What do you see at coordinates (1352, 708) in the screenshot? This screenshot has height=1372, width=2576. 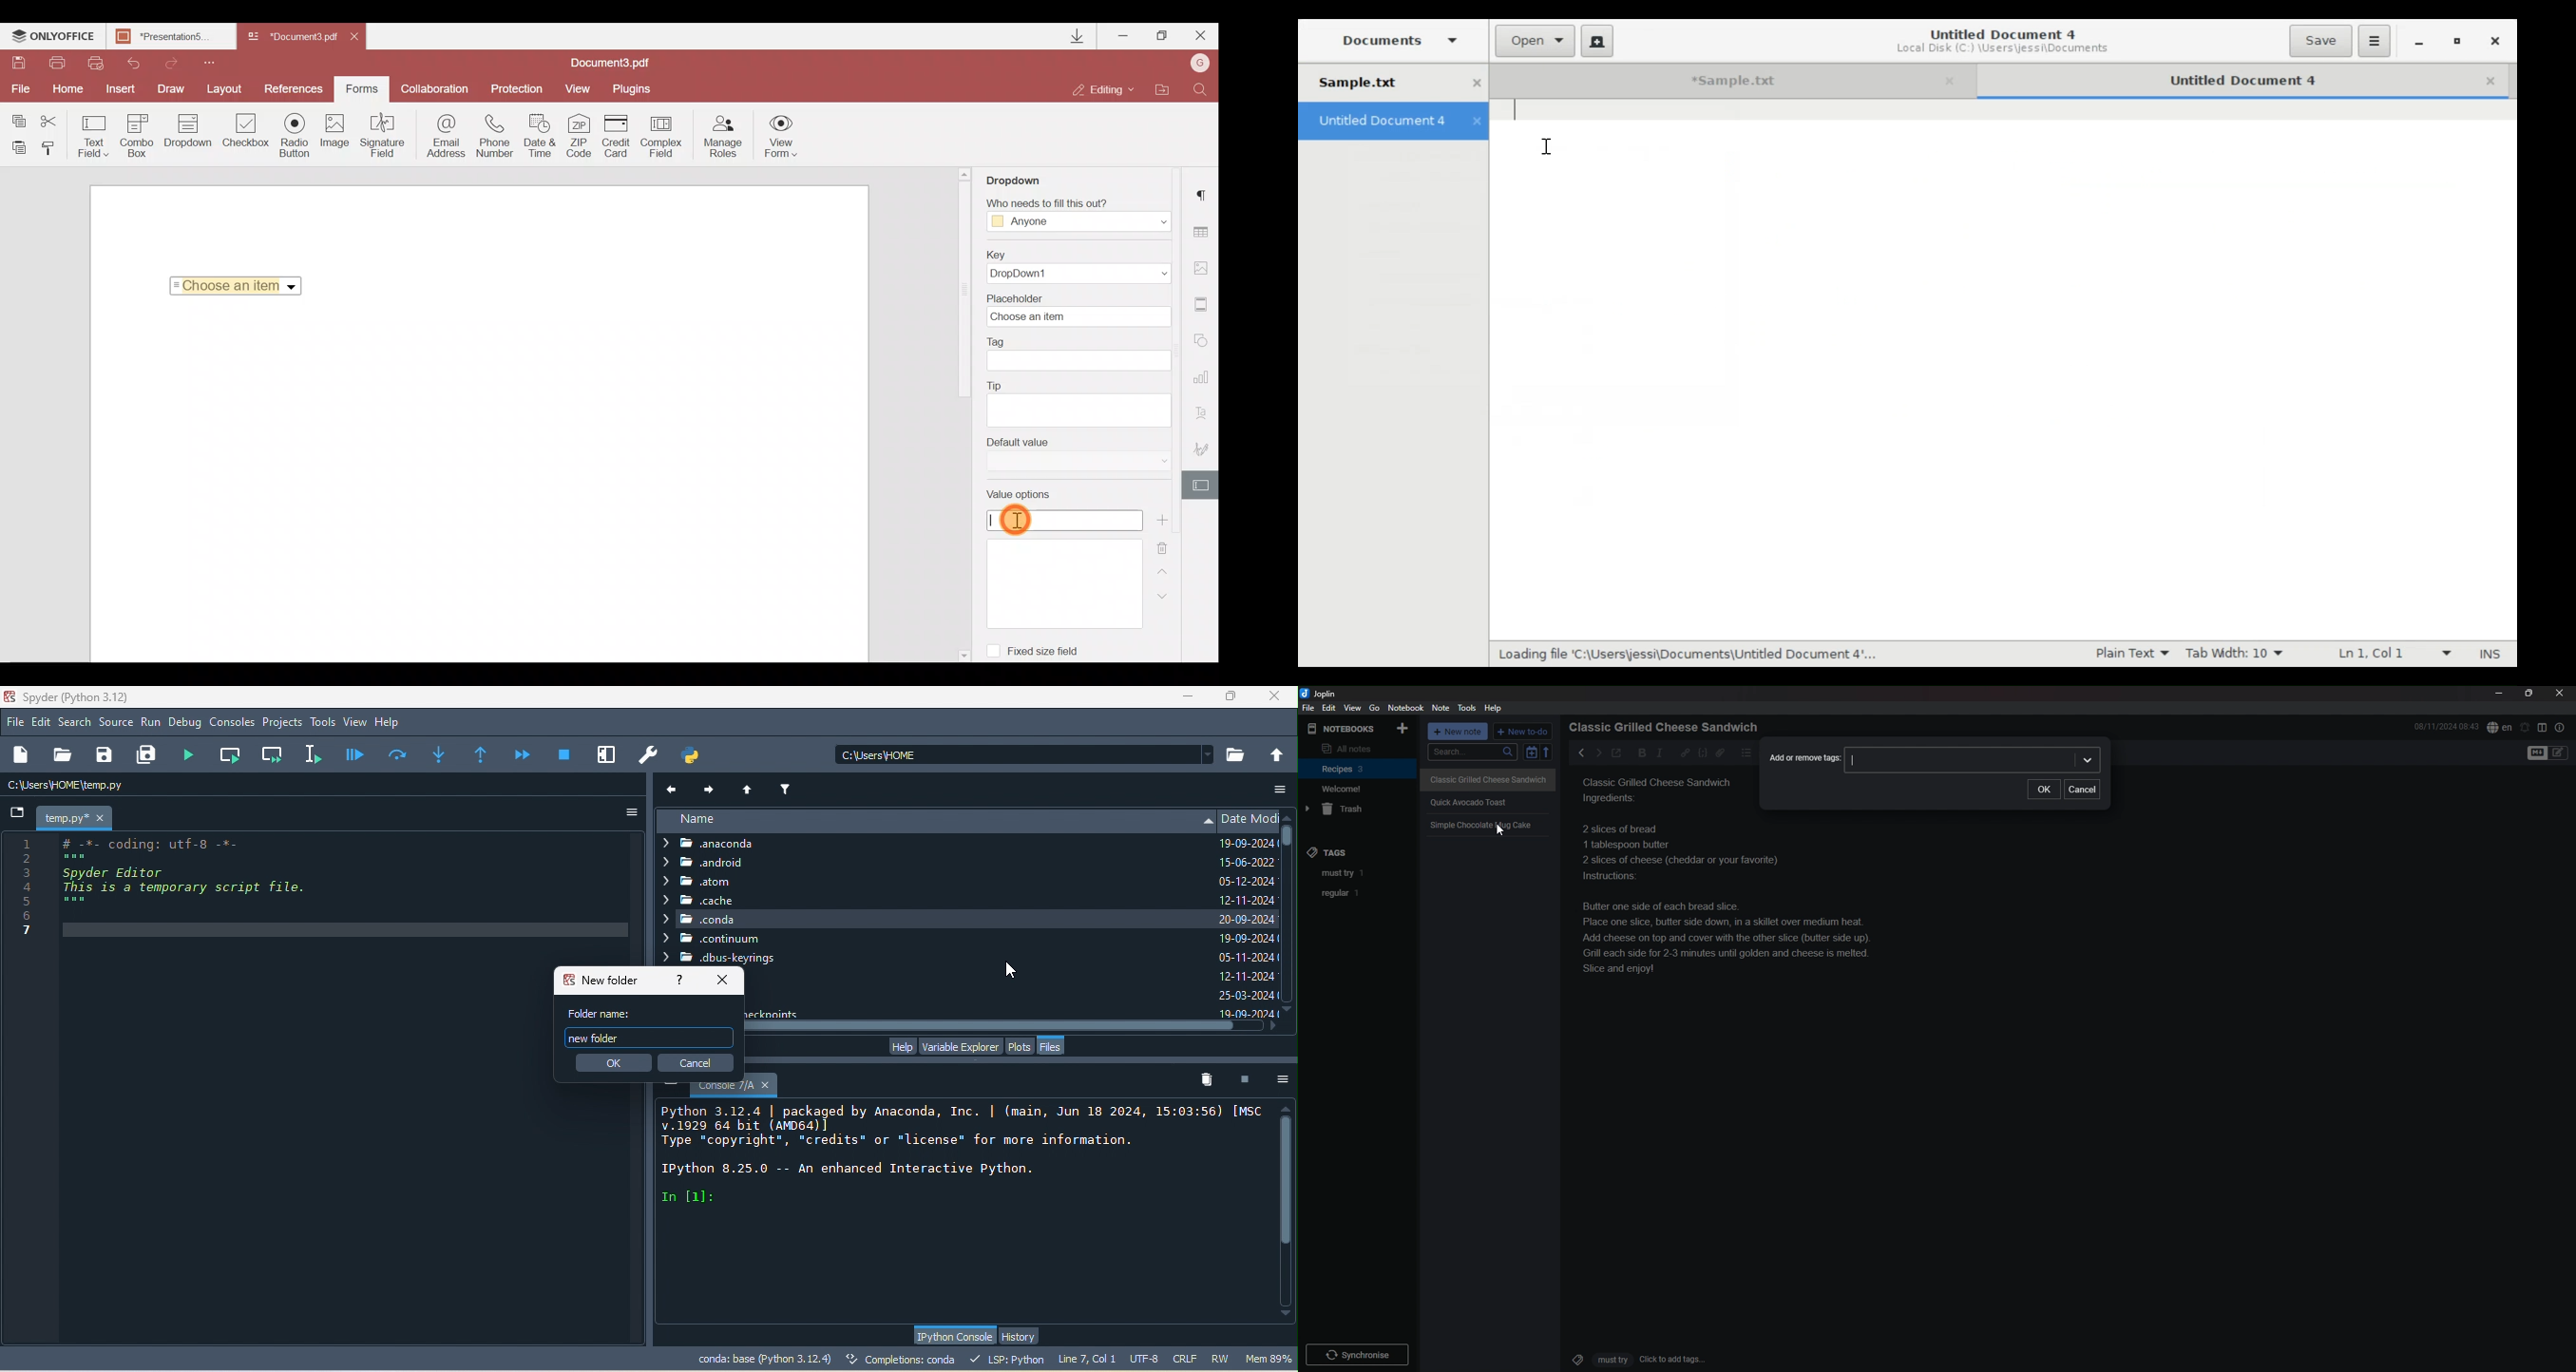 I see `view` at bounding box center [1352, 708].